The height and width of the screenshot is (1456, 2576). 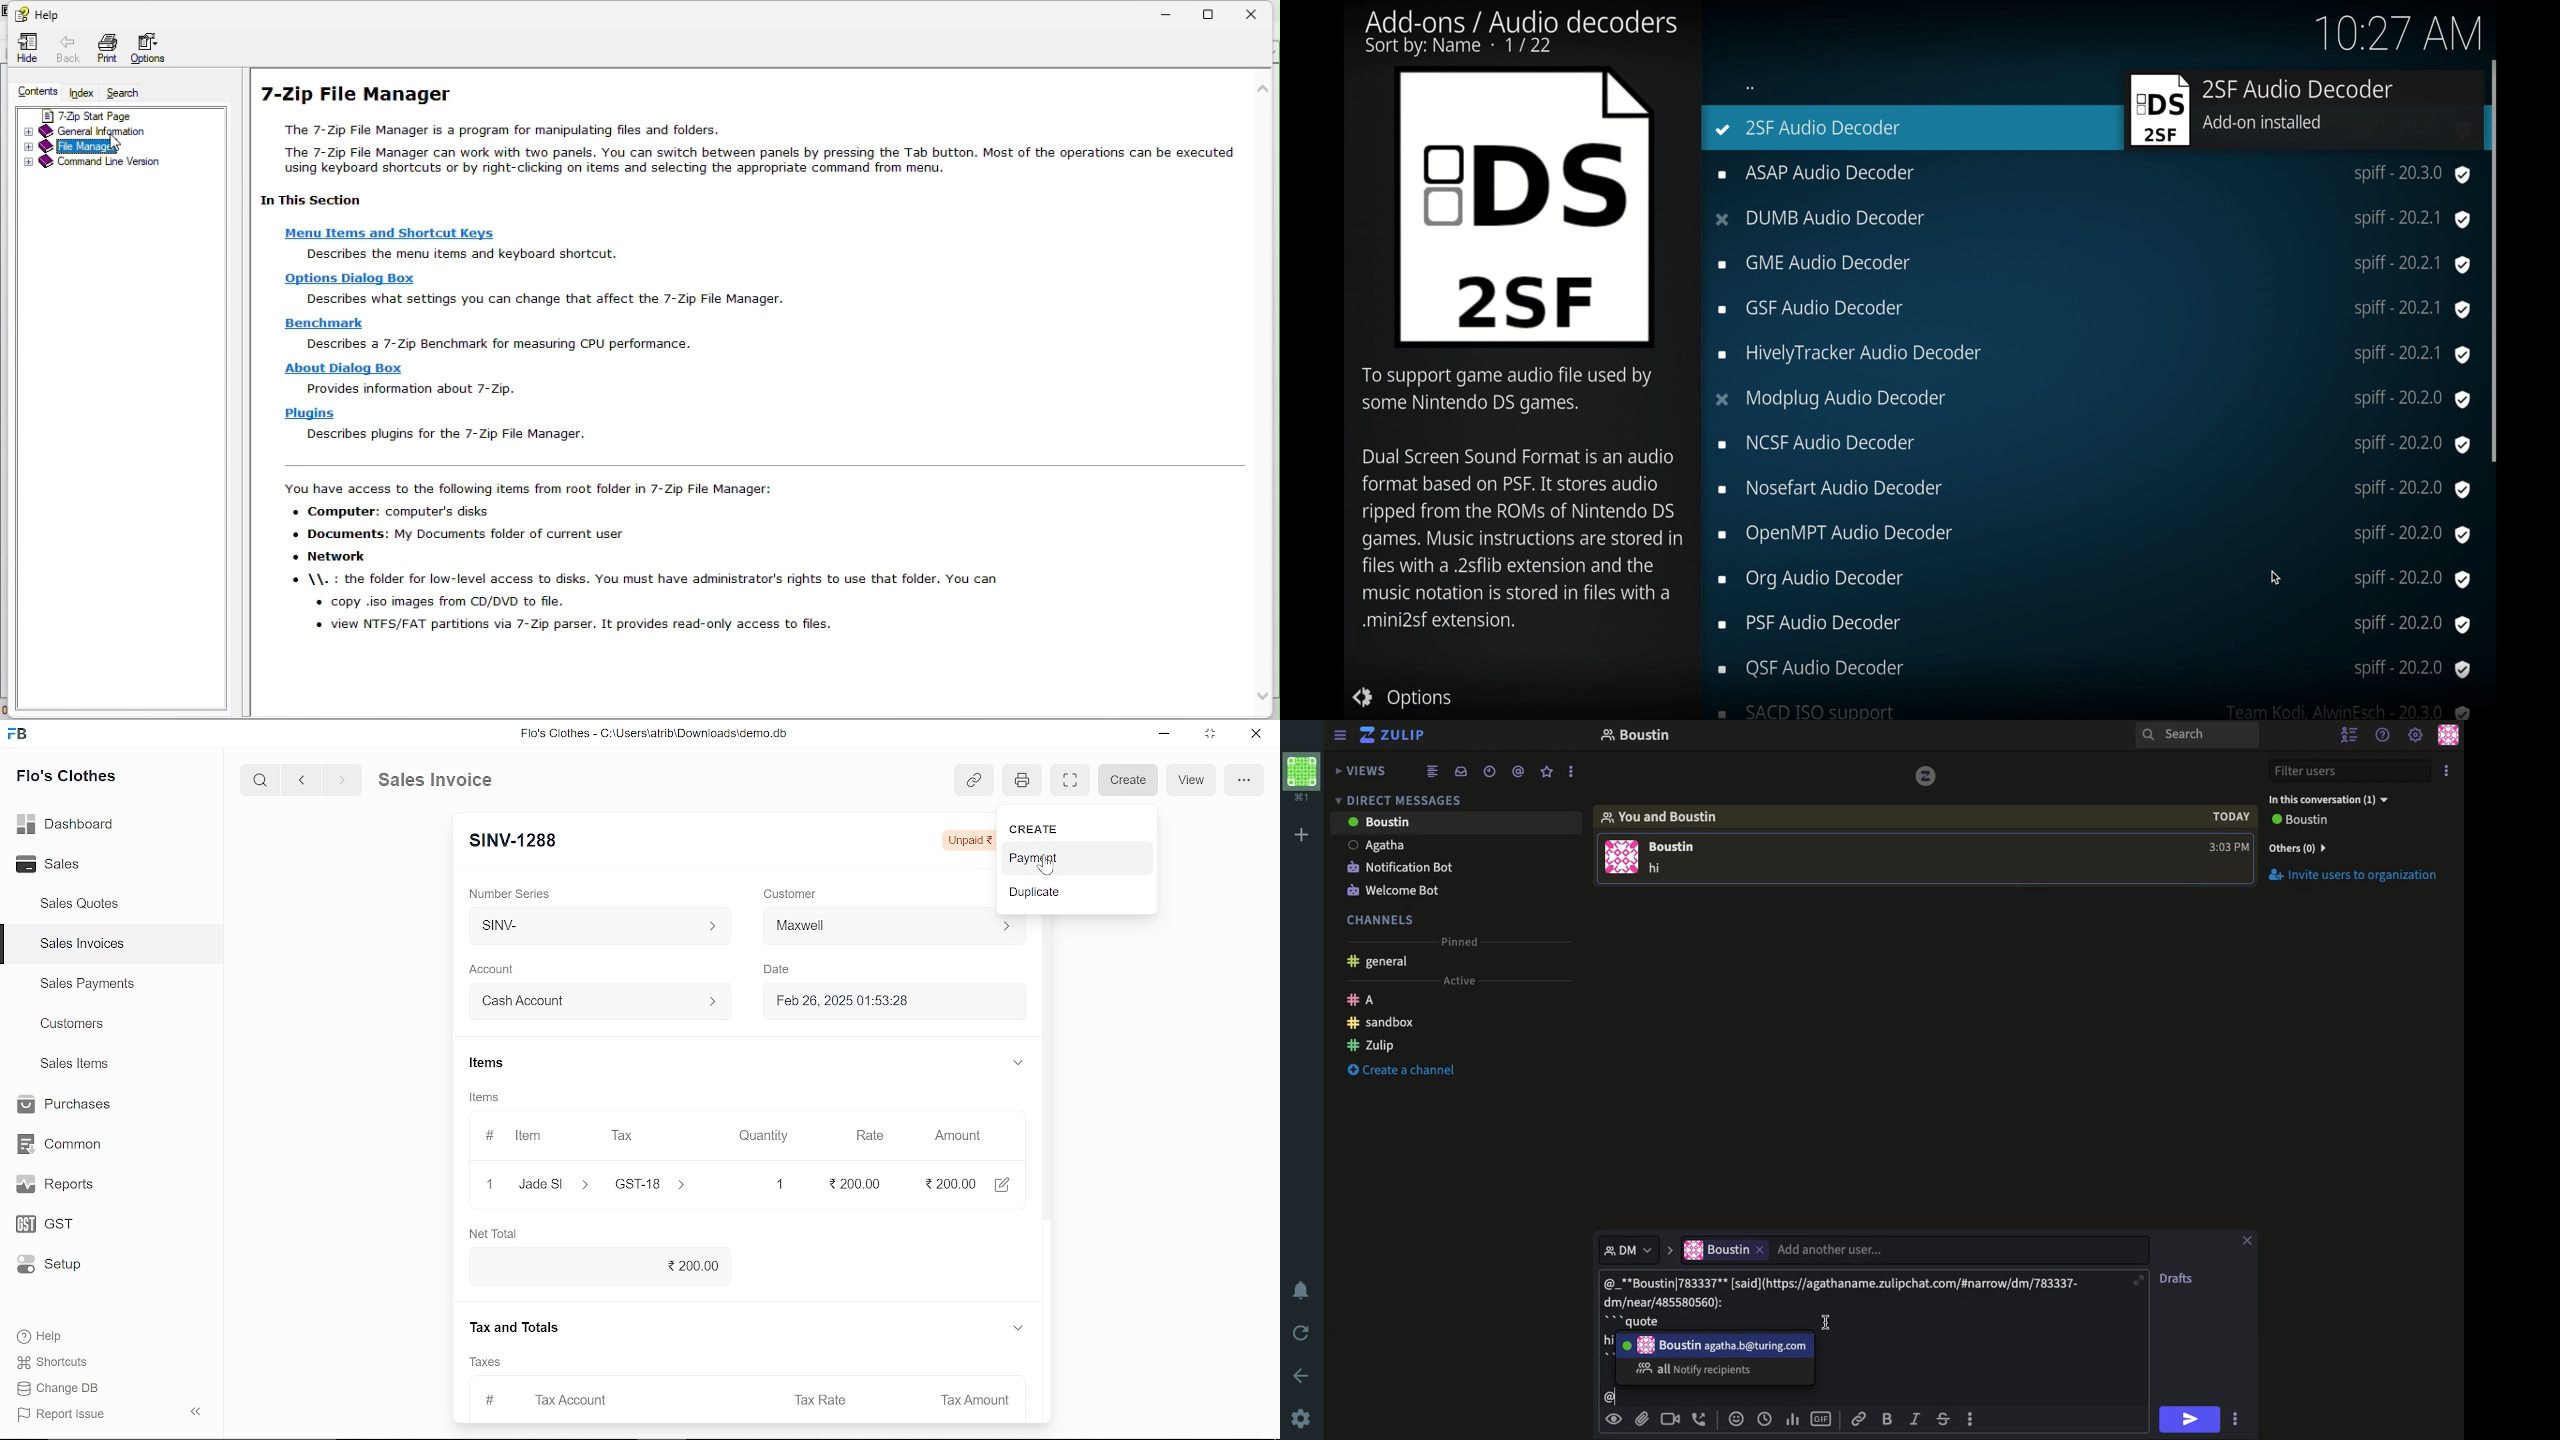 What do you see at coordinates (1723, 130) in the screenshot?
I see `tick mark` at bounding box center [1723, 130].